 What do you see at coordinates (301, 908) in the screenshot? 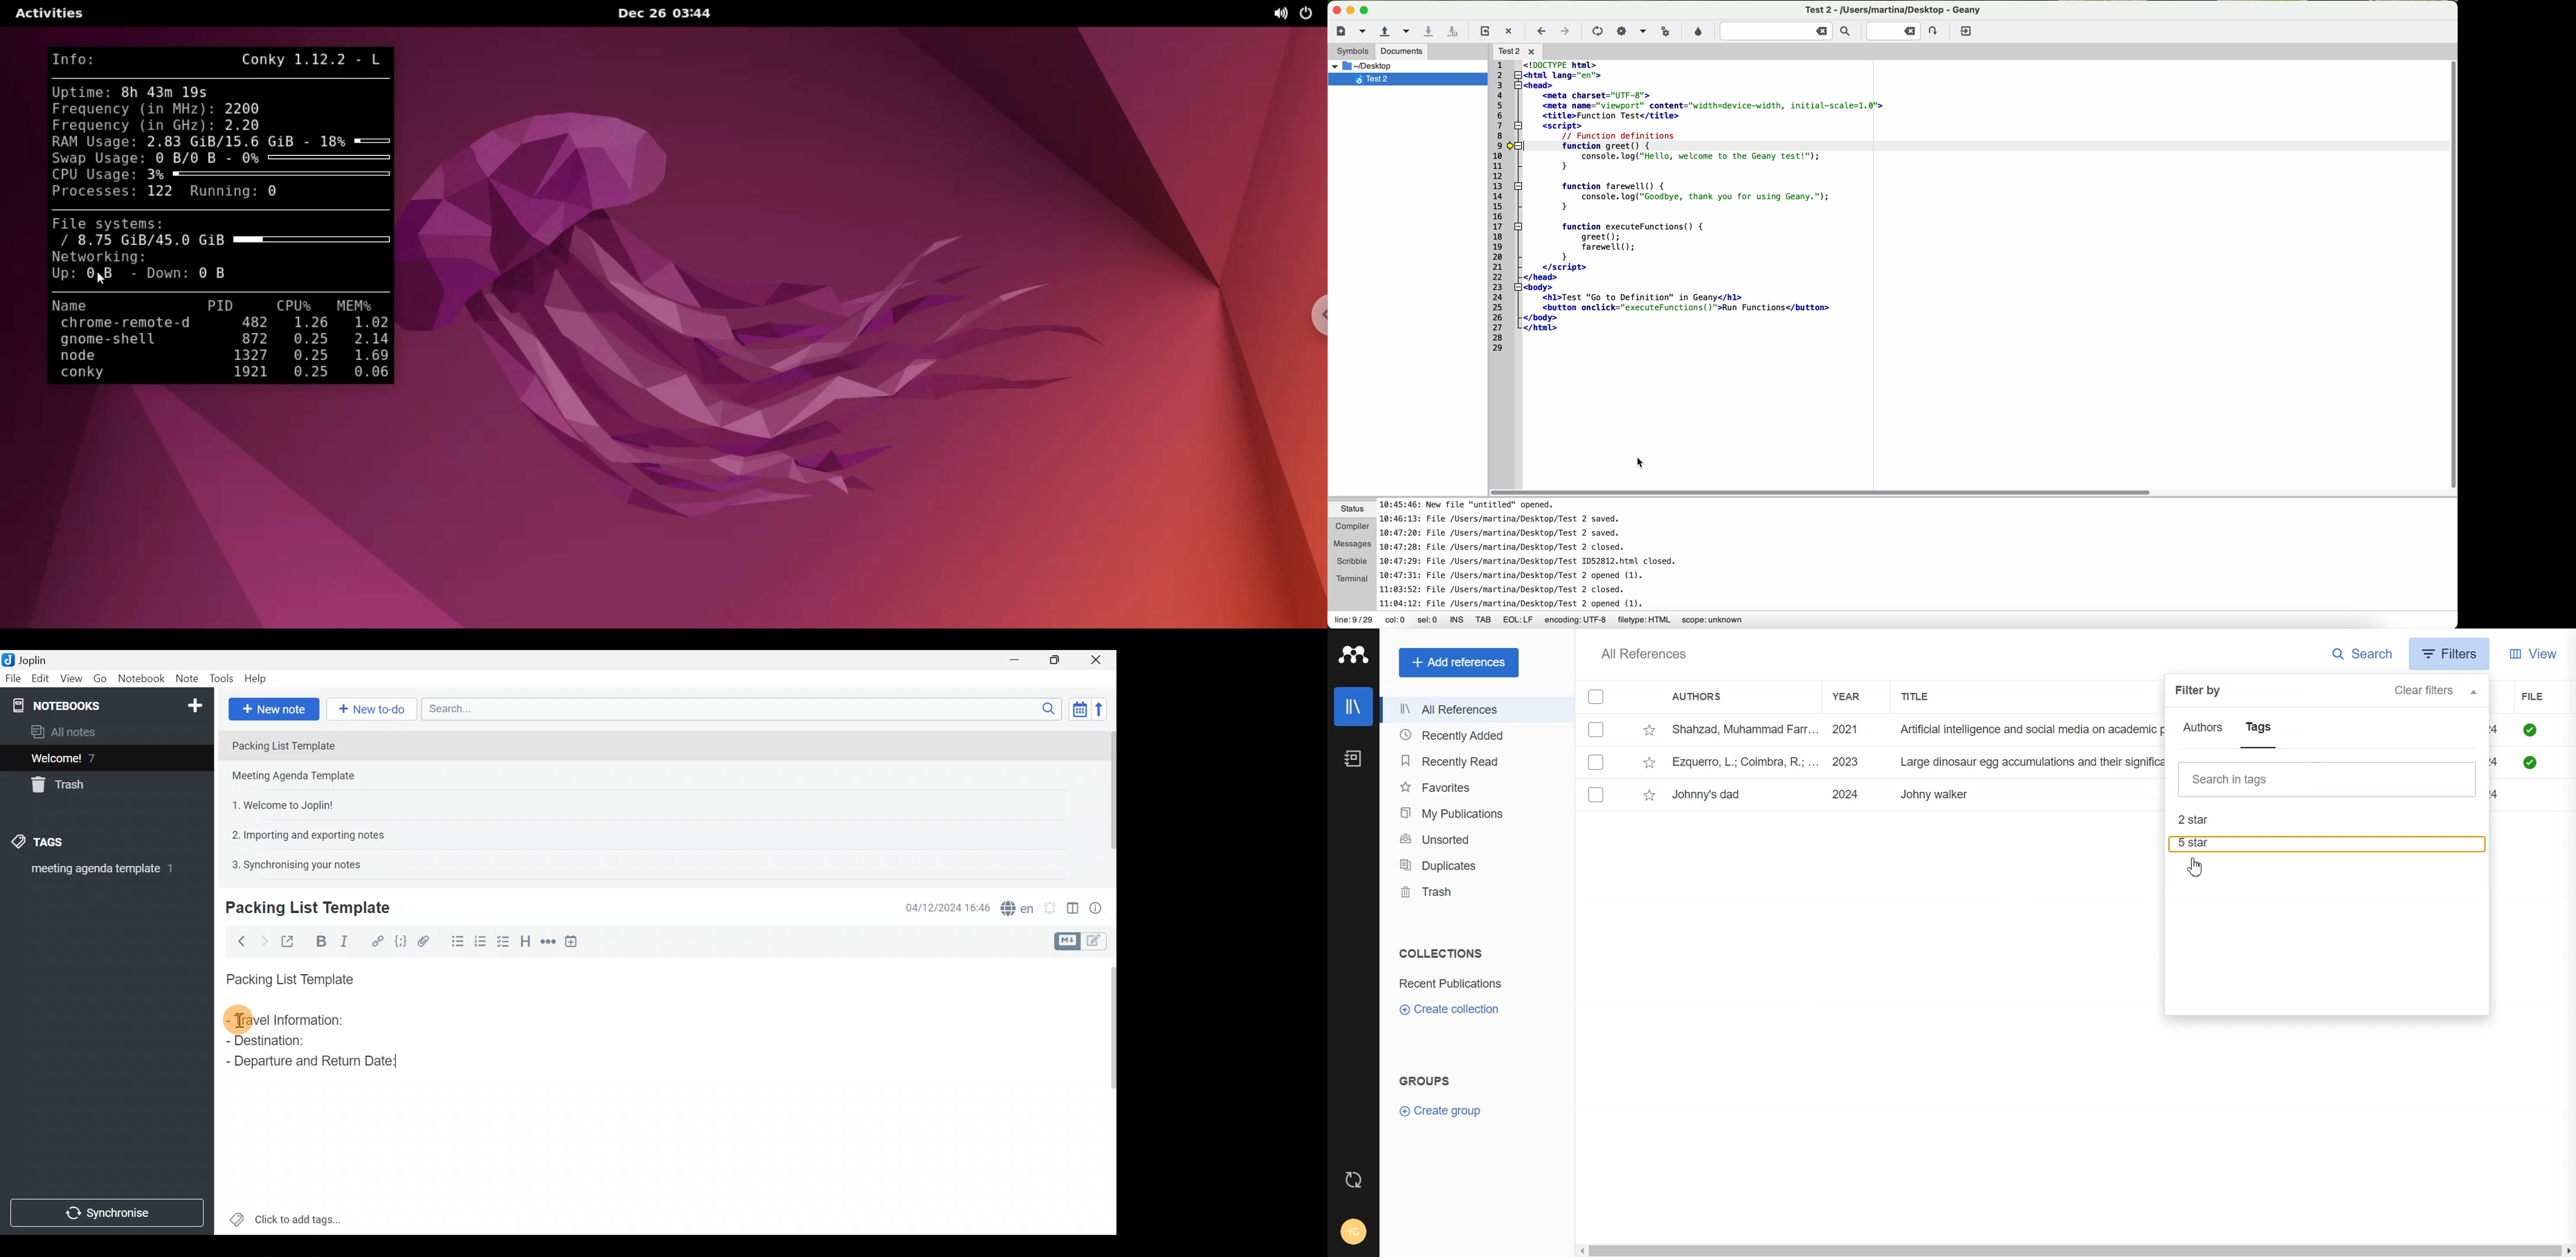
I see `Creating new note` at bounding box center [301, 908].